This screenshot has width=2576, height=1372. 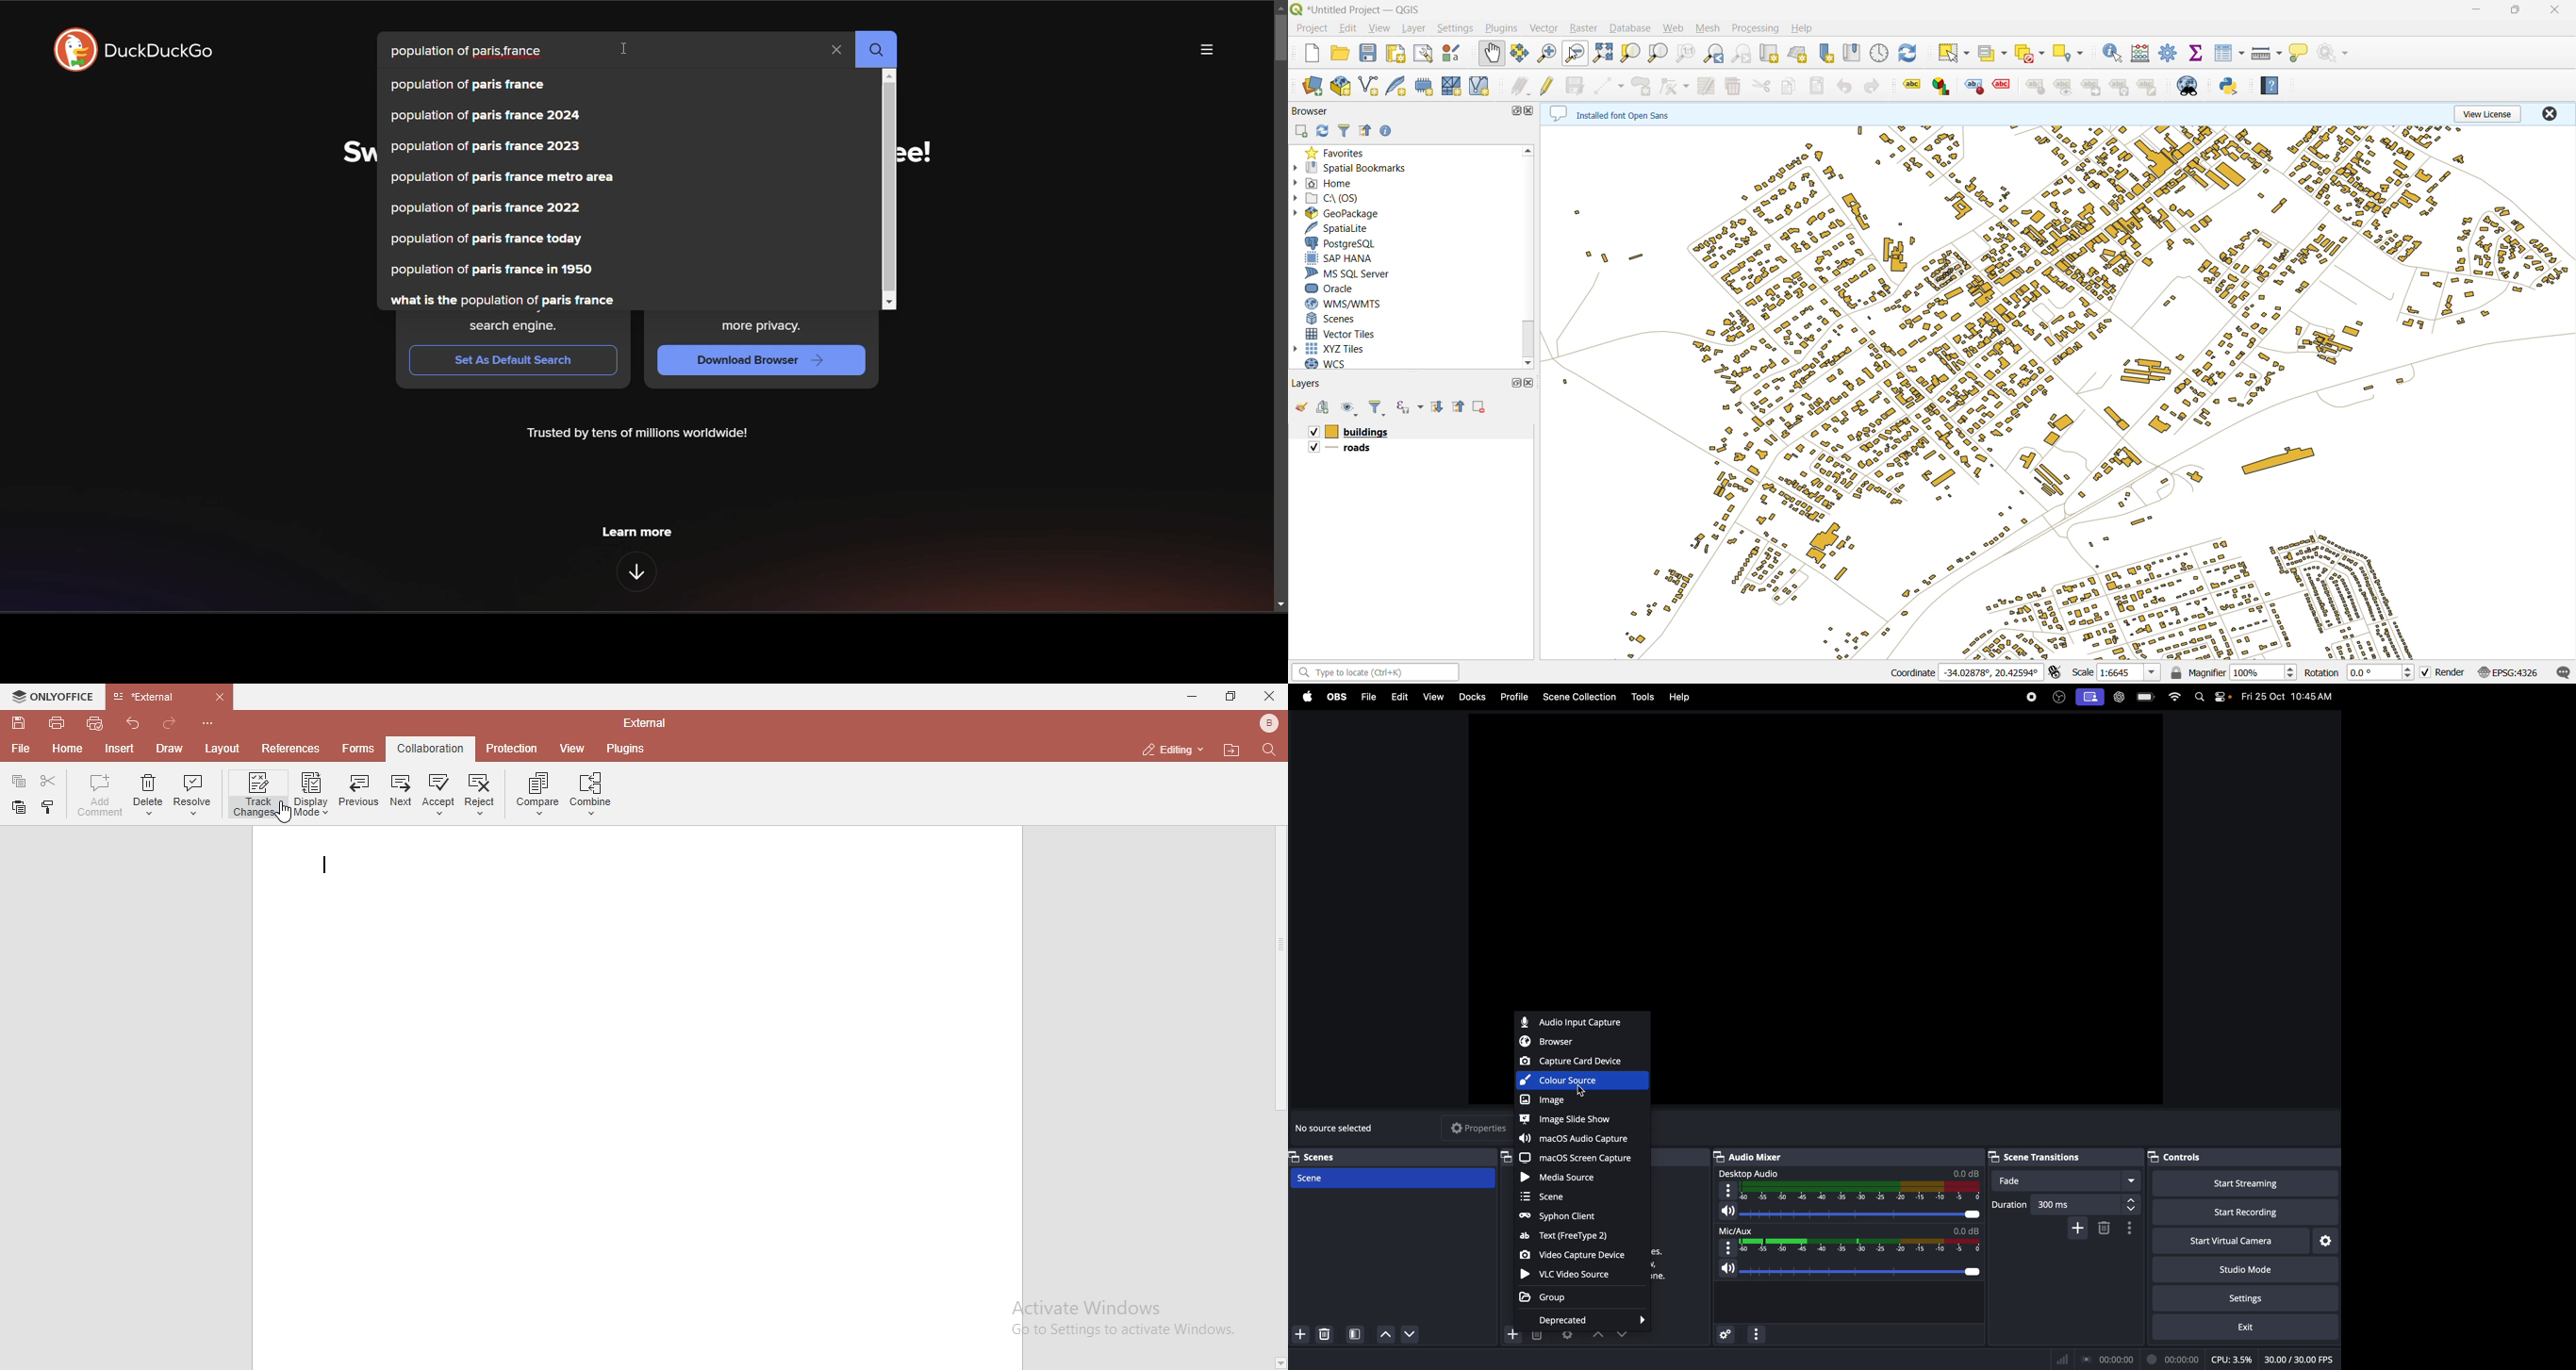 What do you see at coordinates (1455, 55) in the screenshot?
I see `style manager` at bounding box center [1455, 55].